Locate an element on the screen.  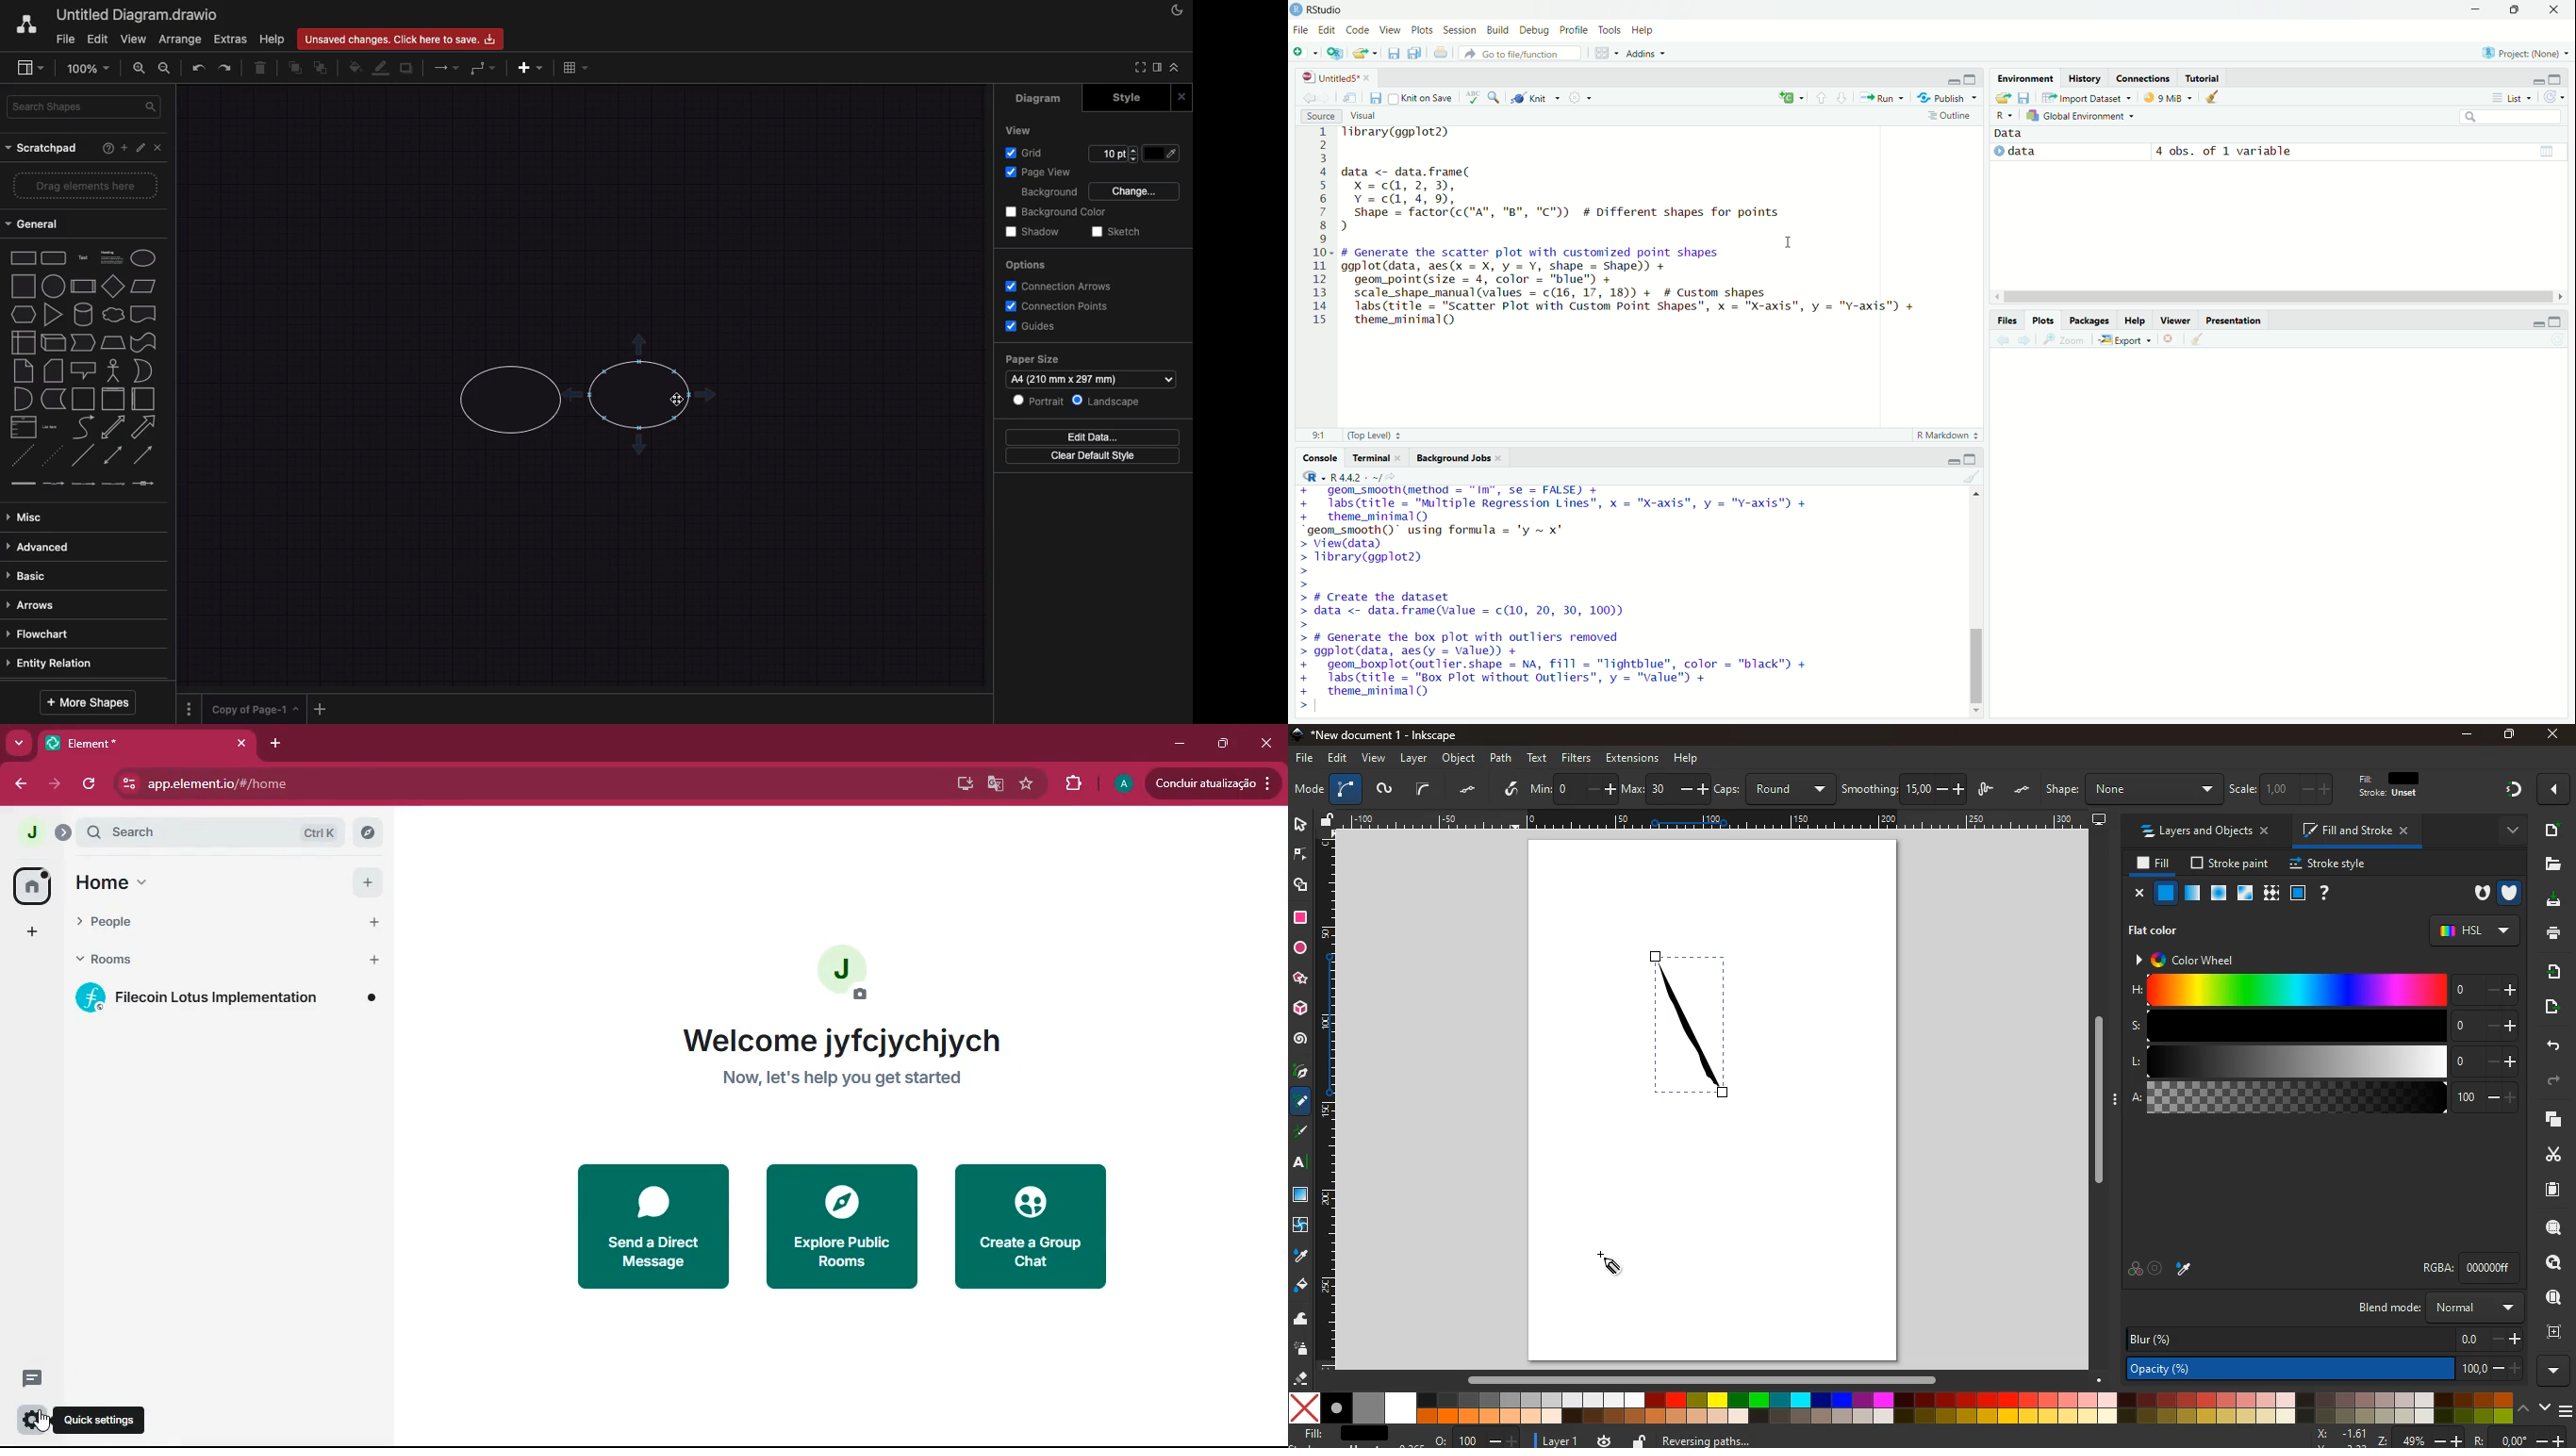
4 obs. of 1 variable is located at coordinates (2223, 152).